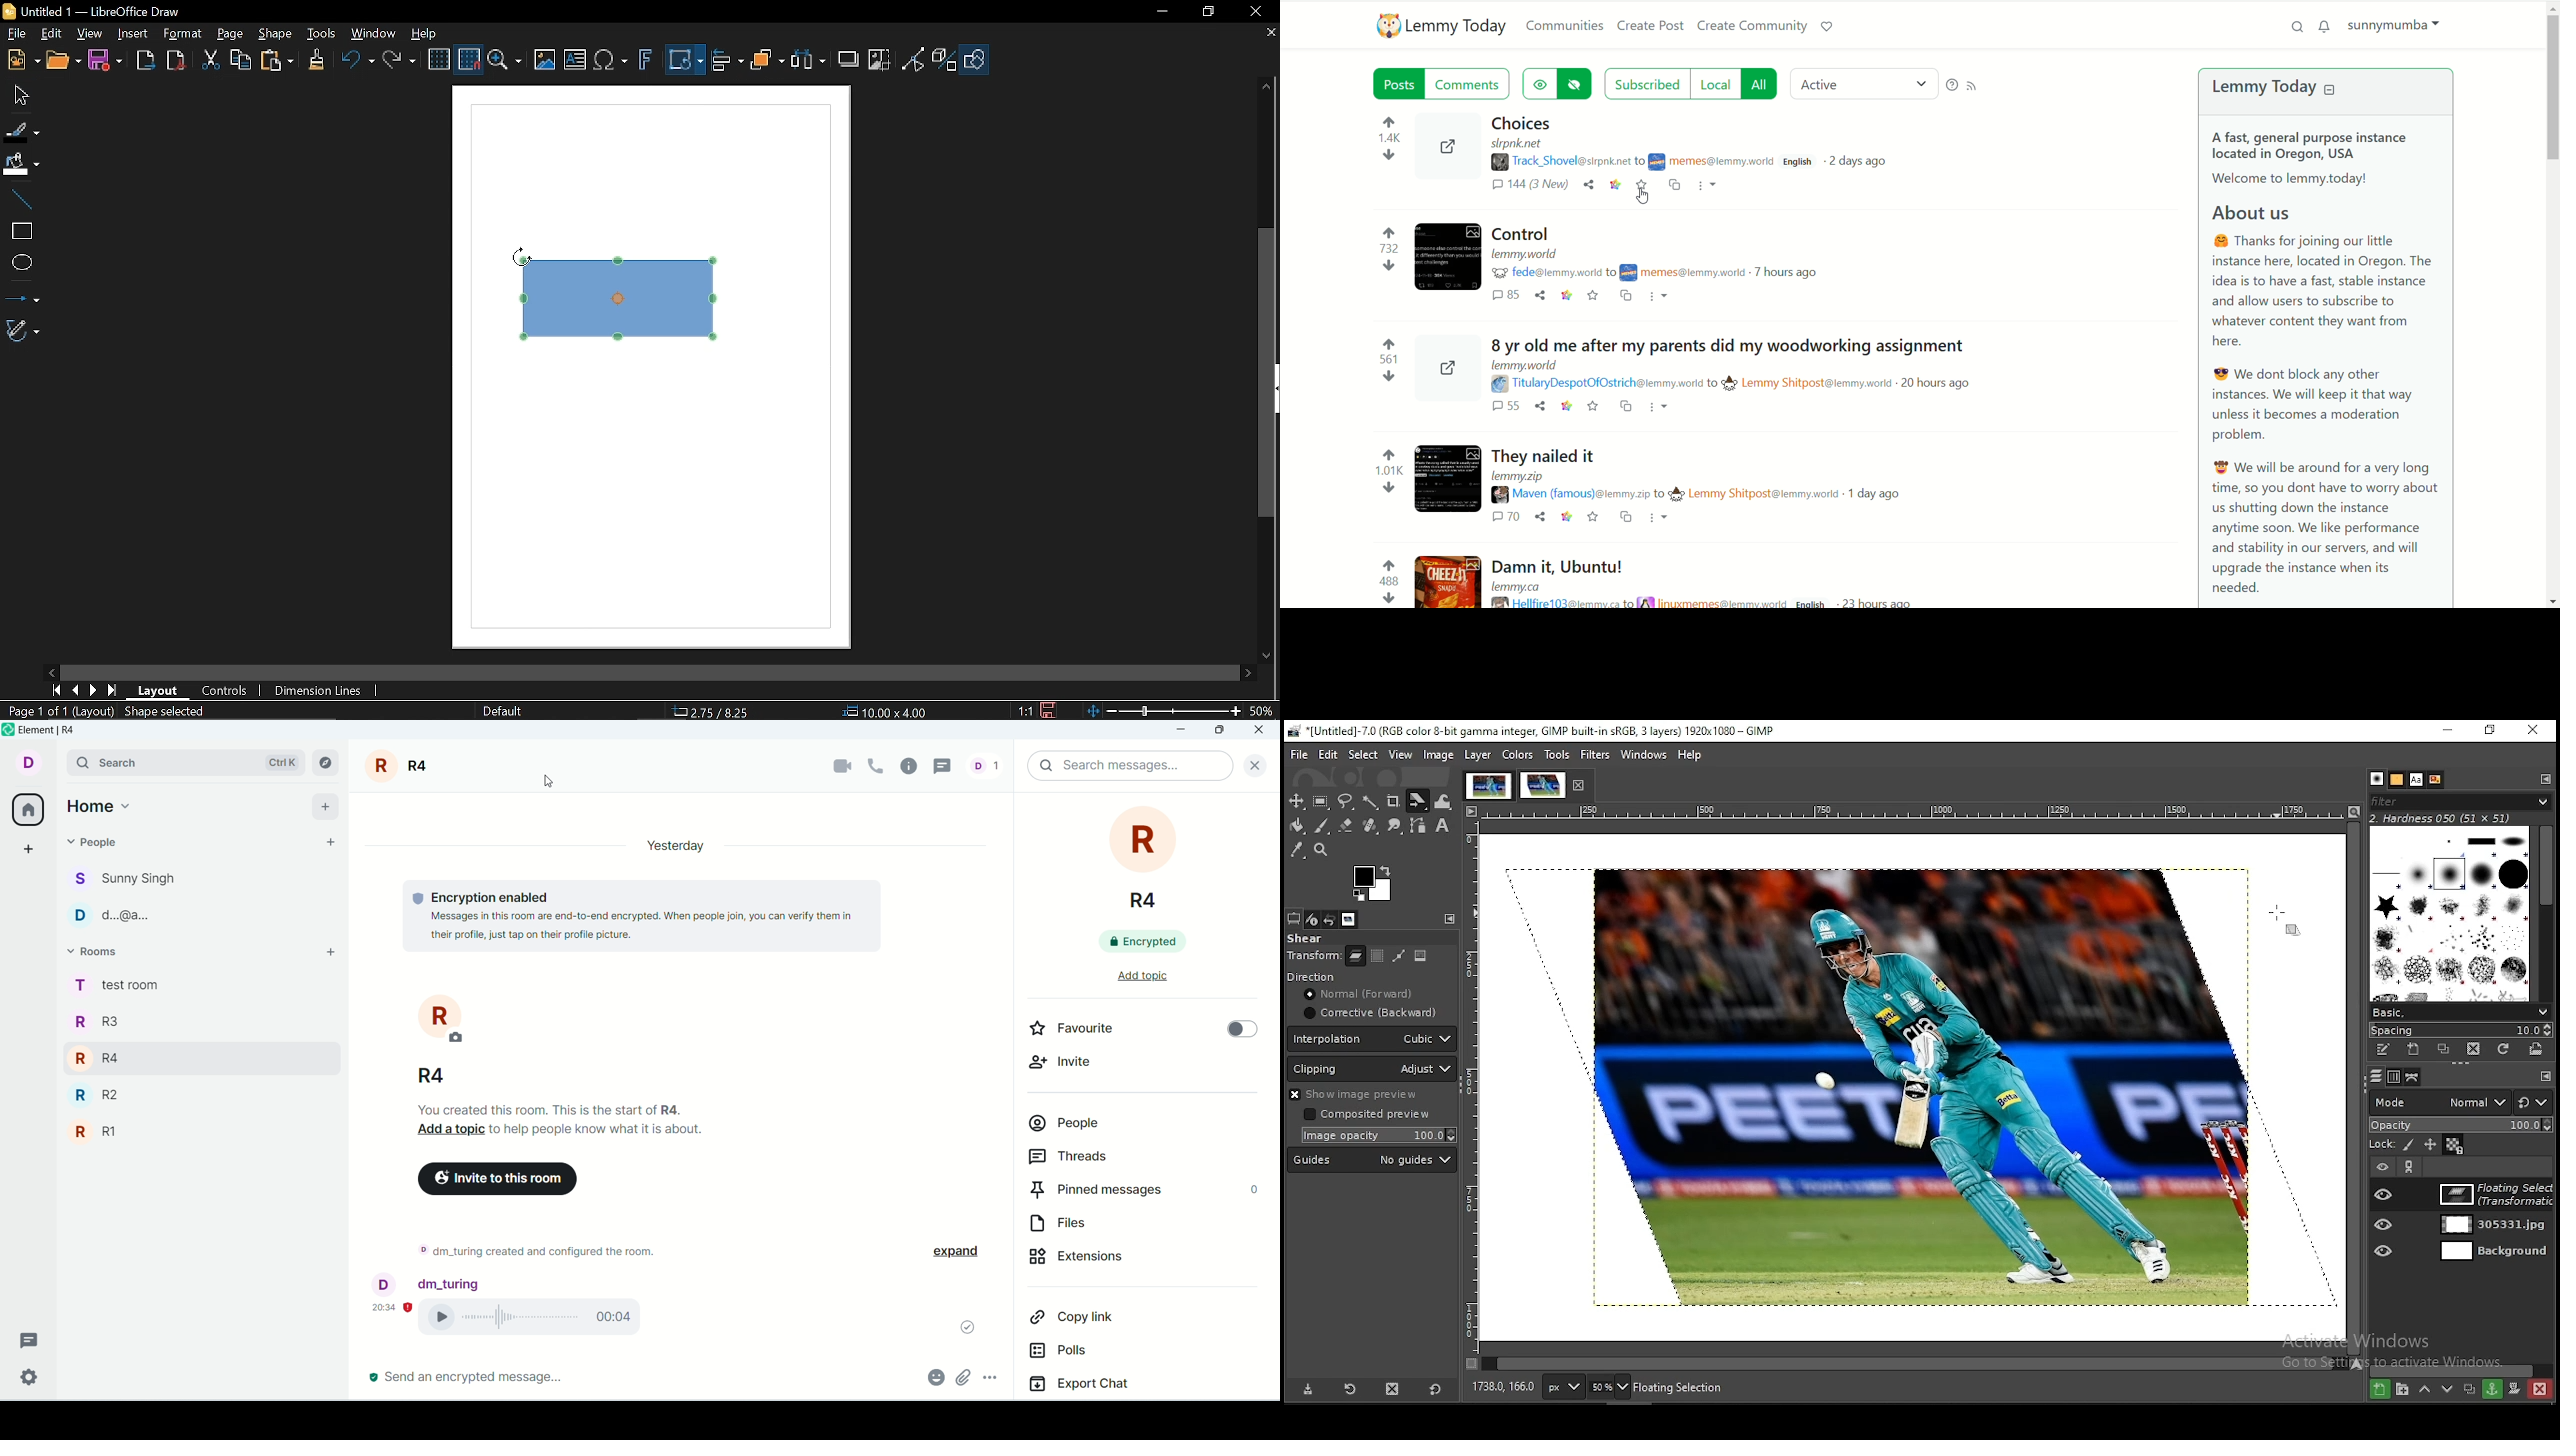 The width and height of the screenshot is (2576, 1456). What do you see at coordinates (1539, 518) in the screenshot?
I see `share` at bounding box center [1539, 518].